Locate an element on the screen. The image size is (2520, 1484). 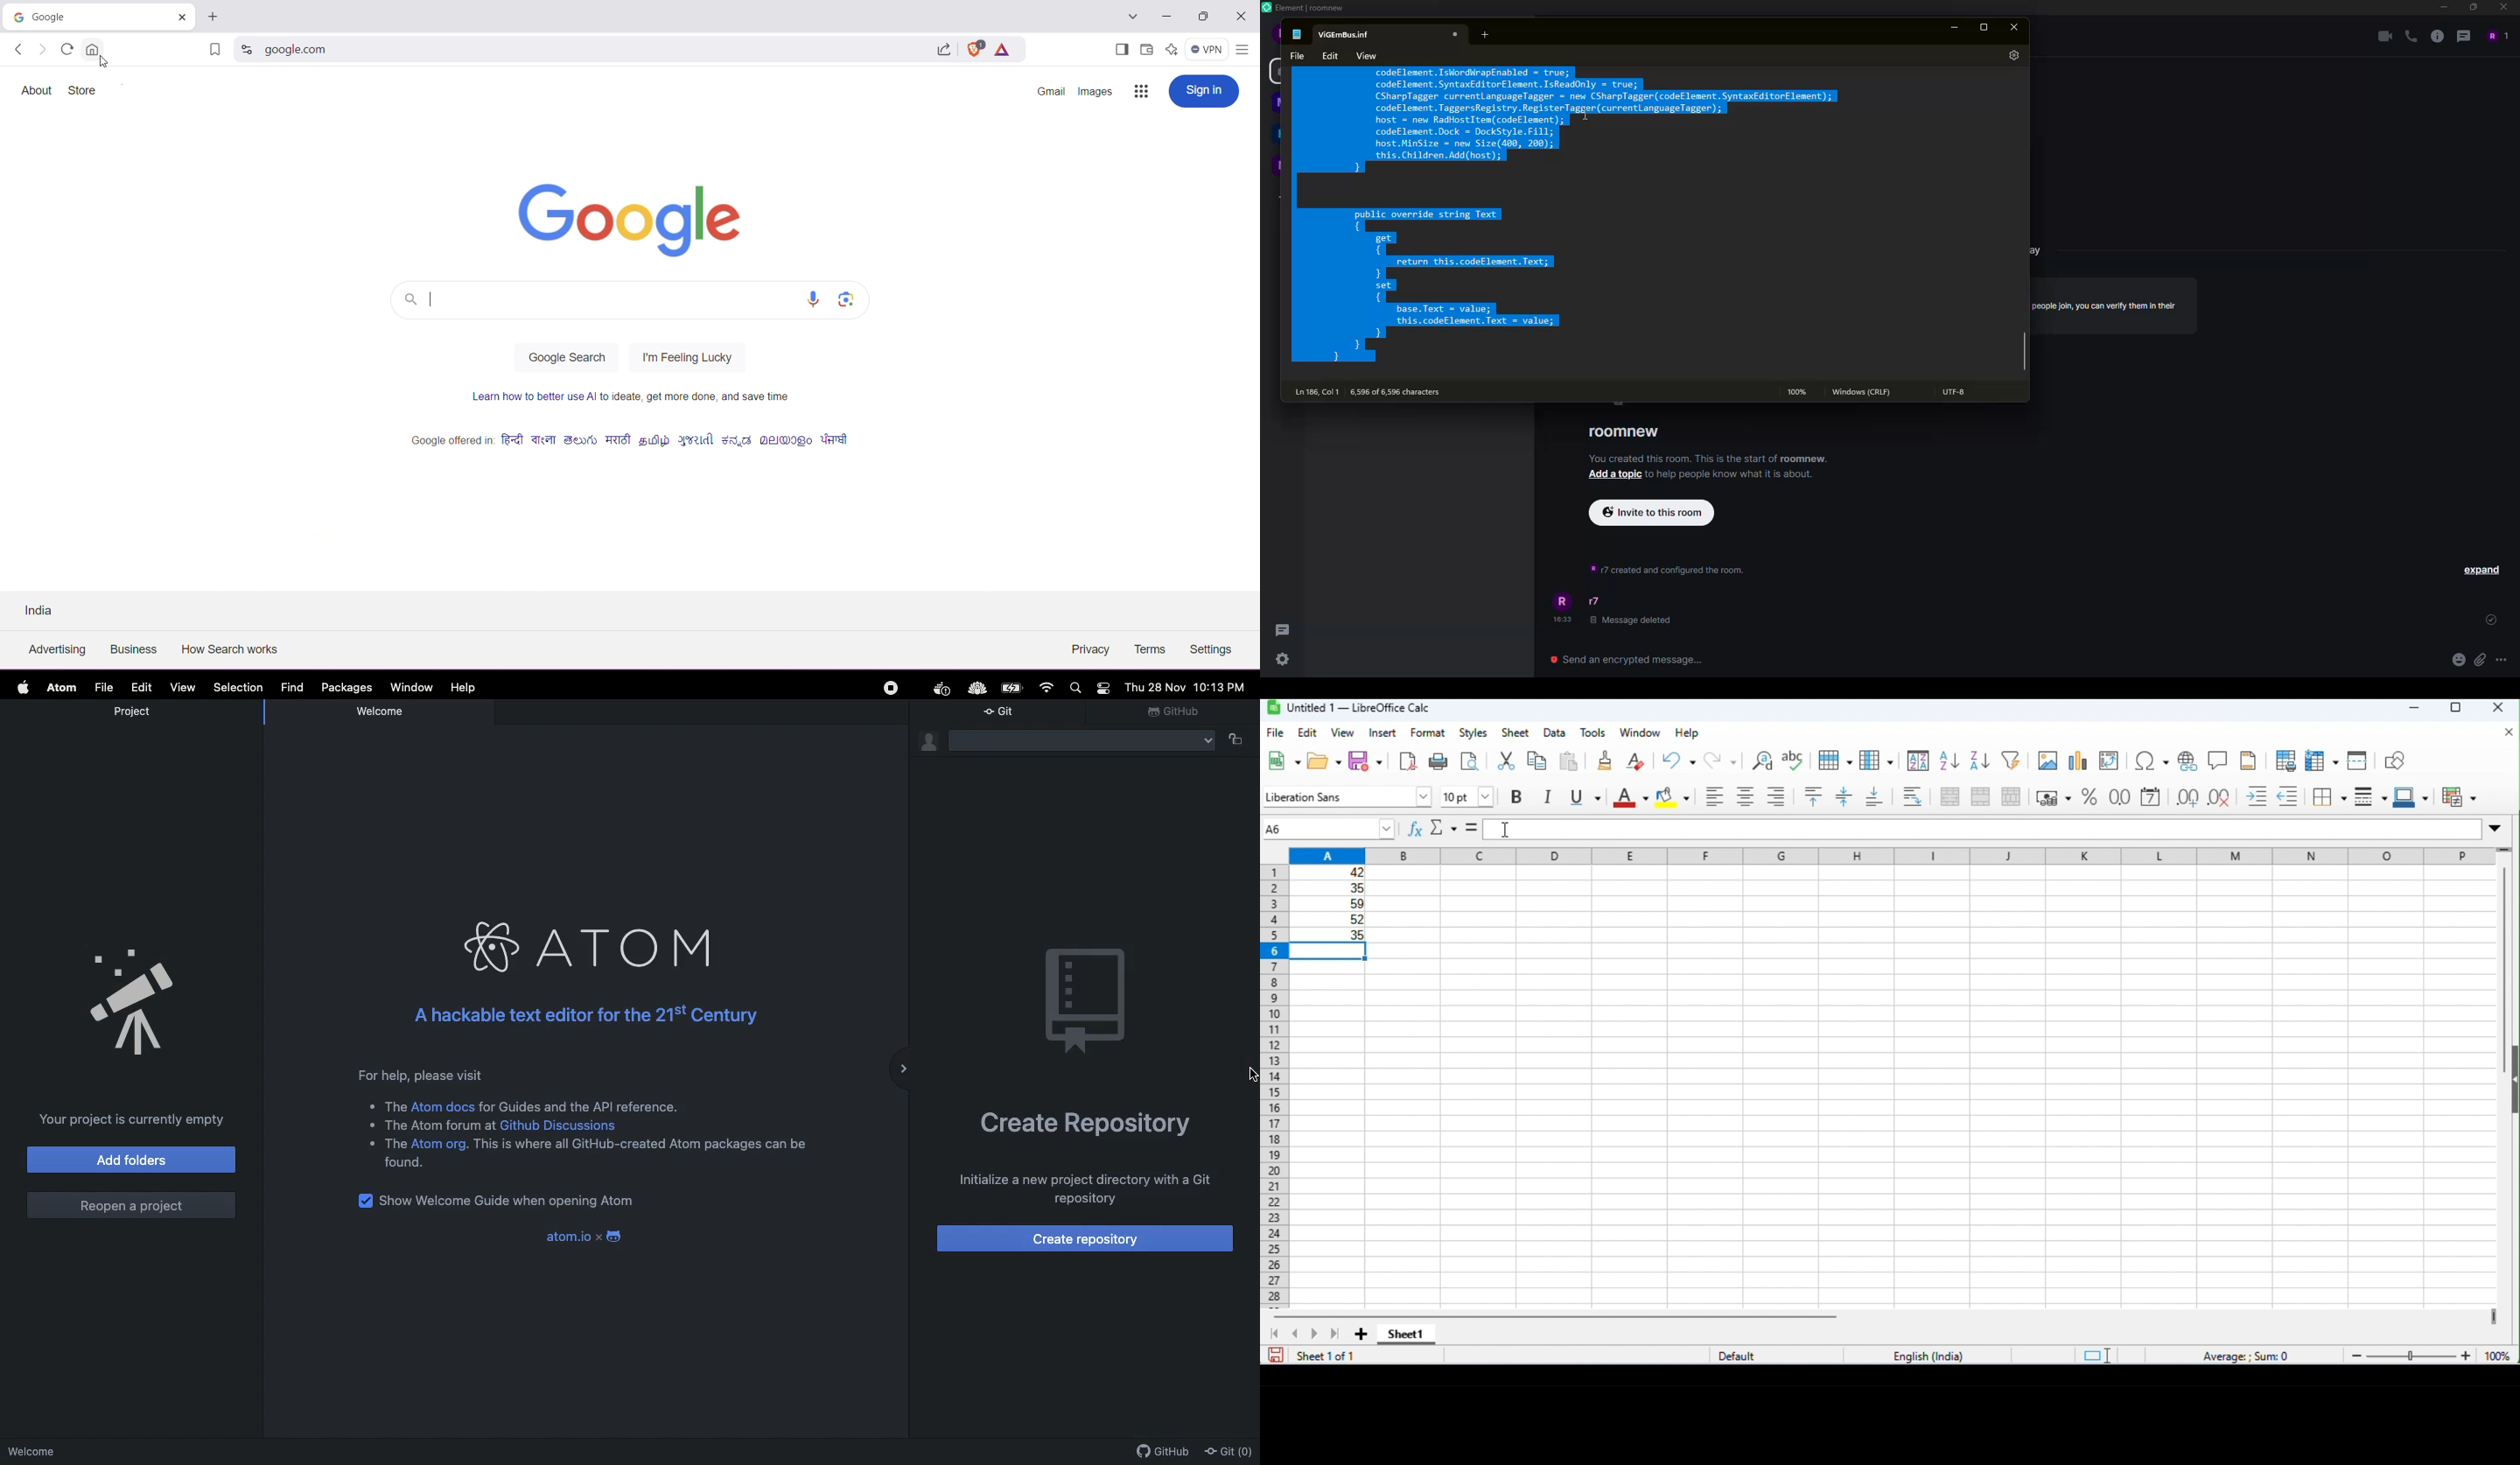
underline is located at coordinates (1584, 797).